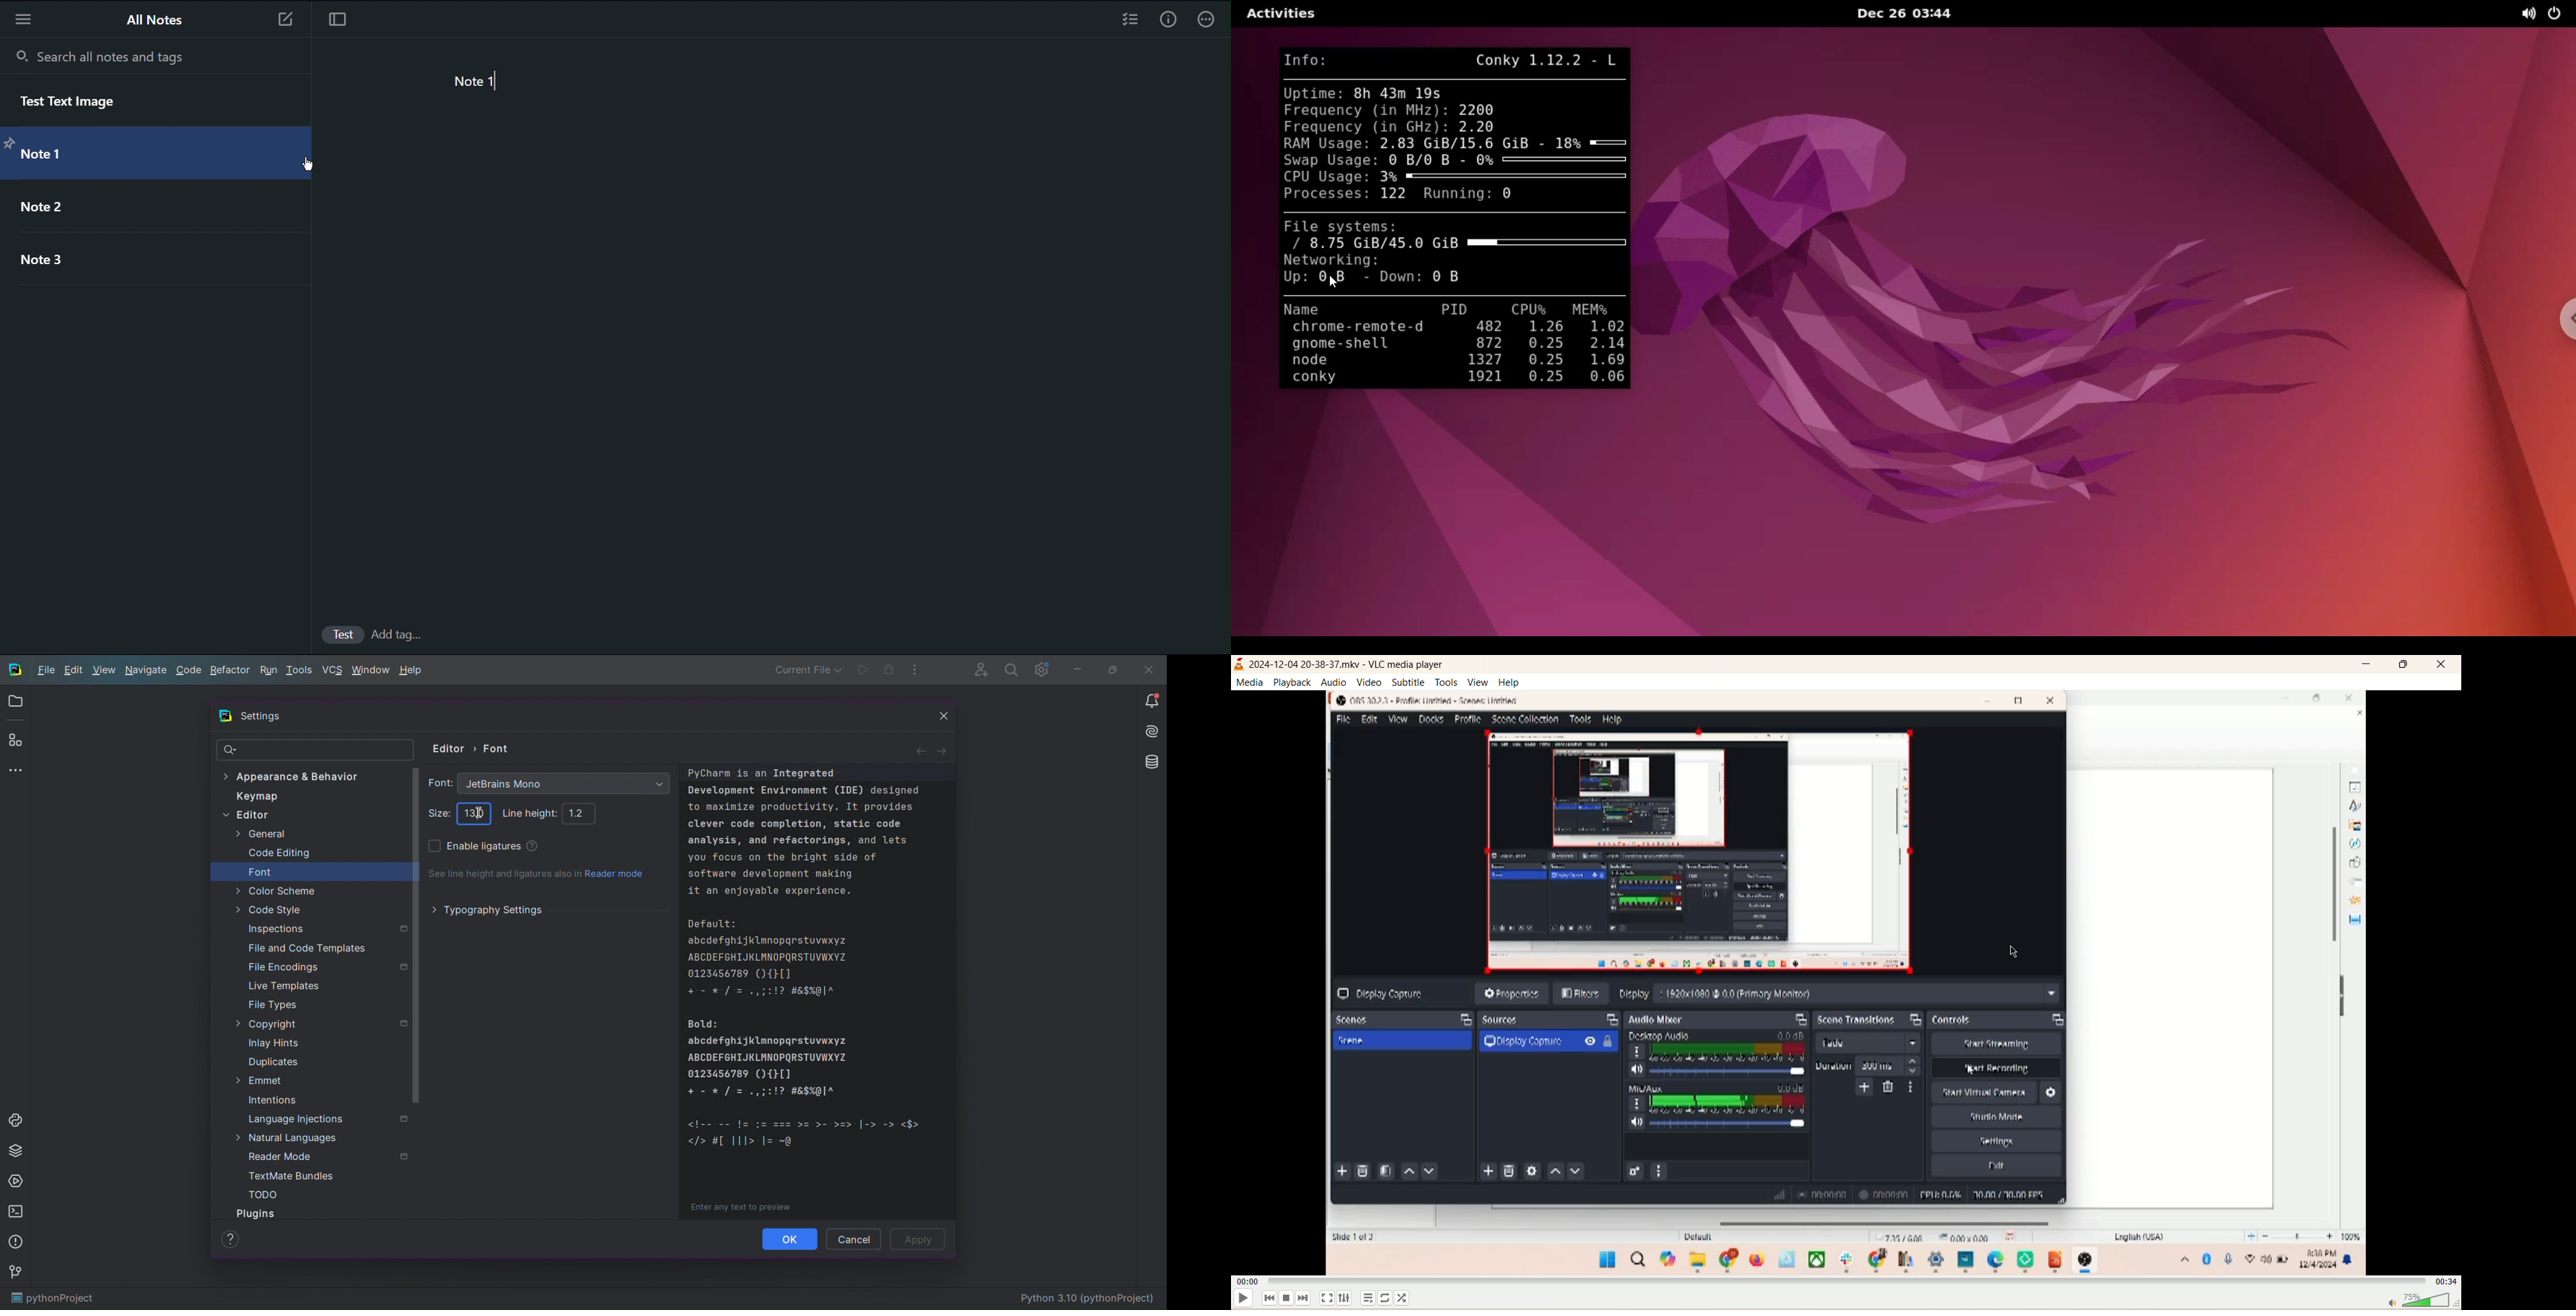  I want to click on font, so click(438, 783).